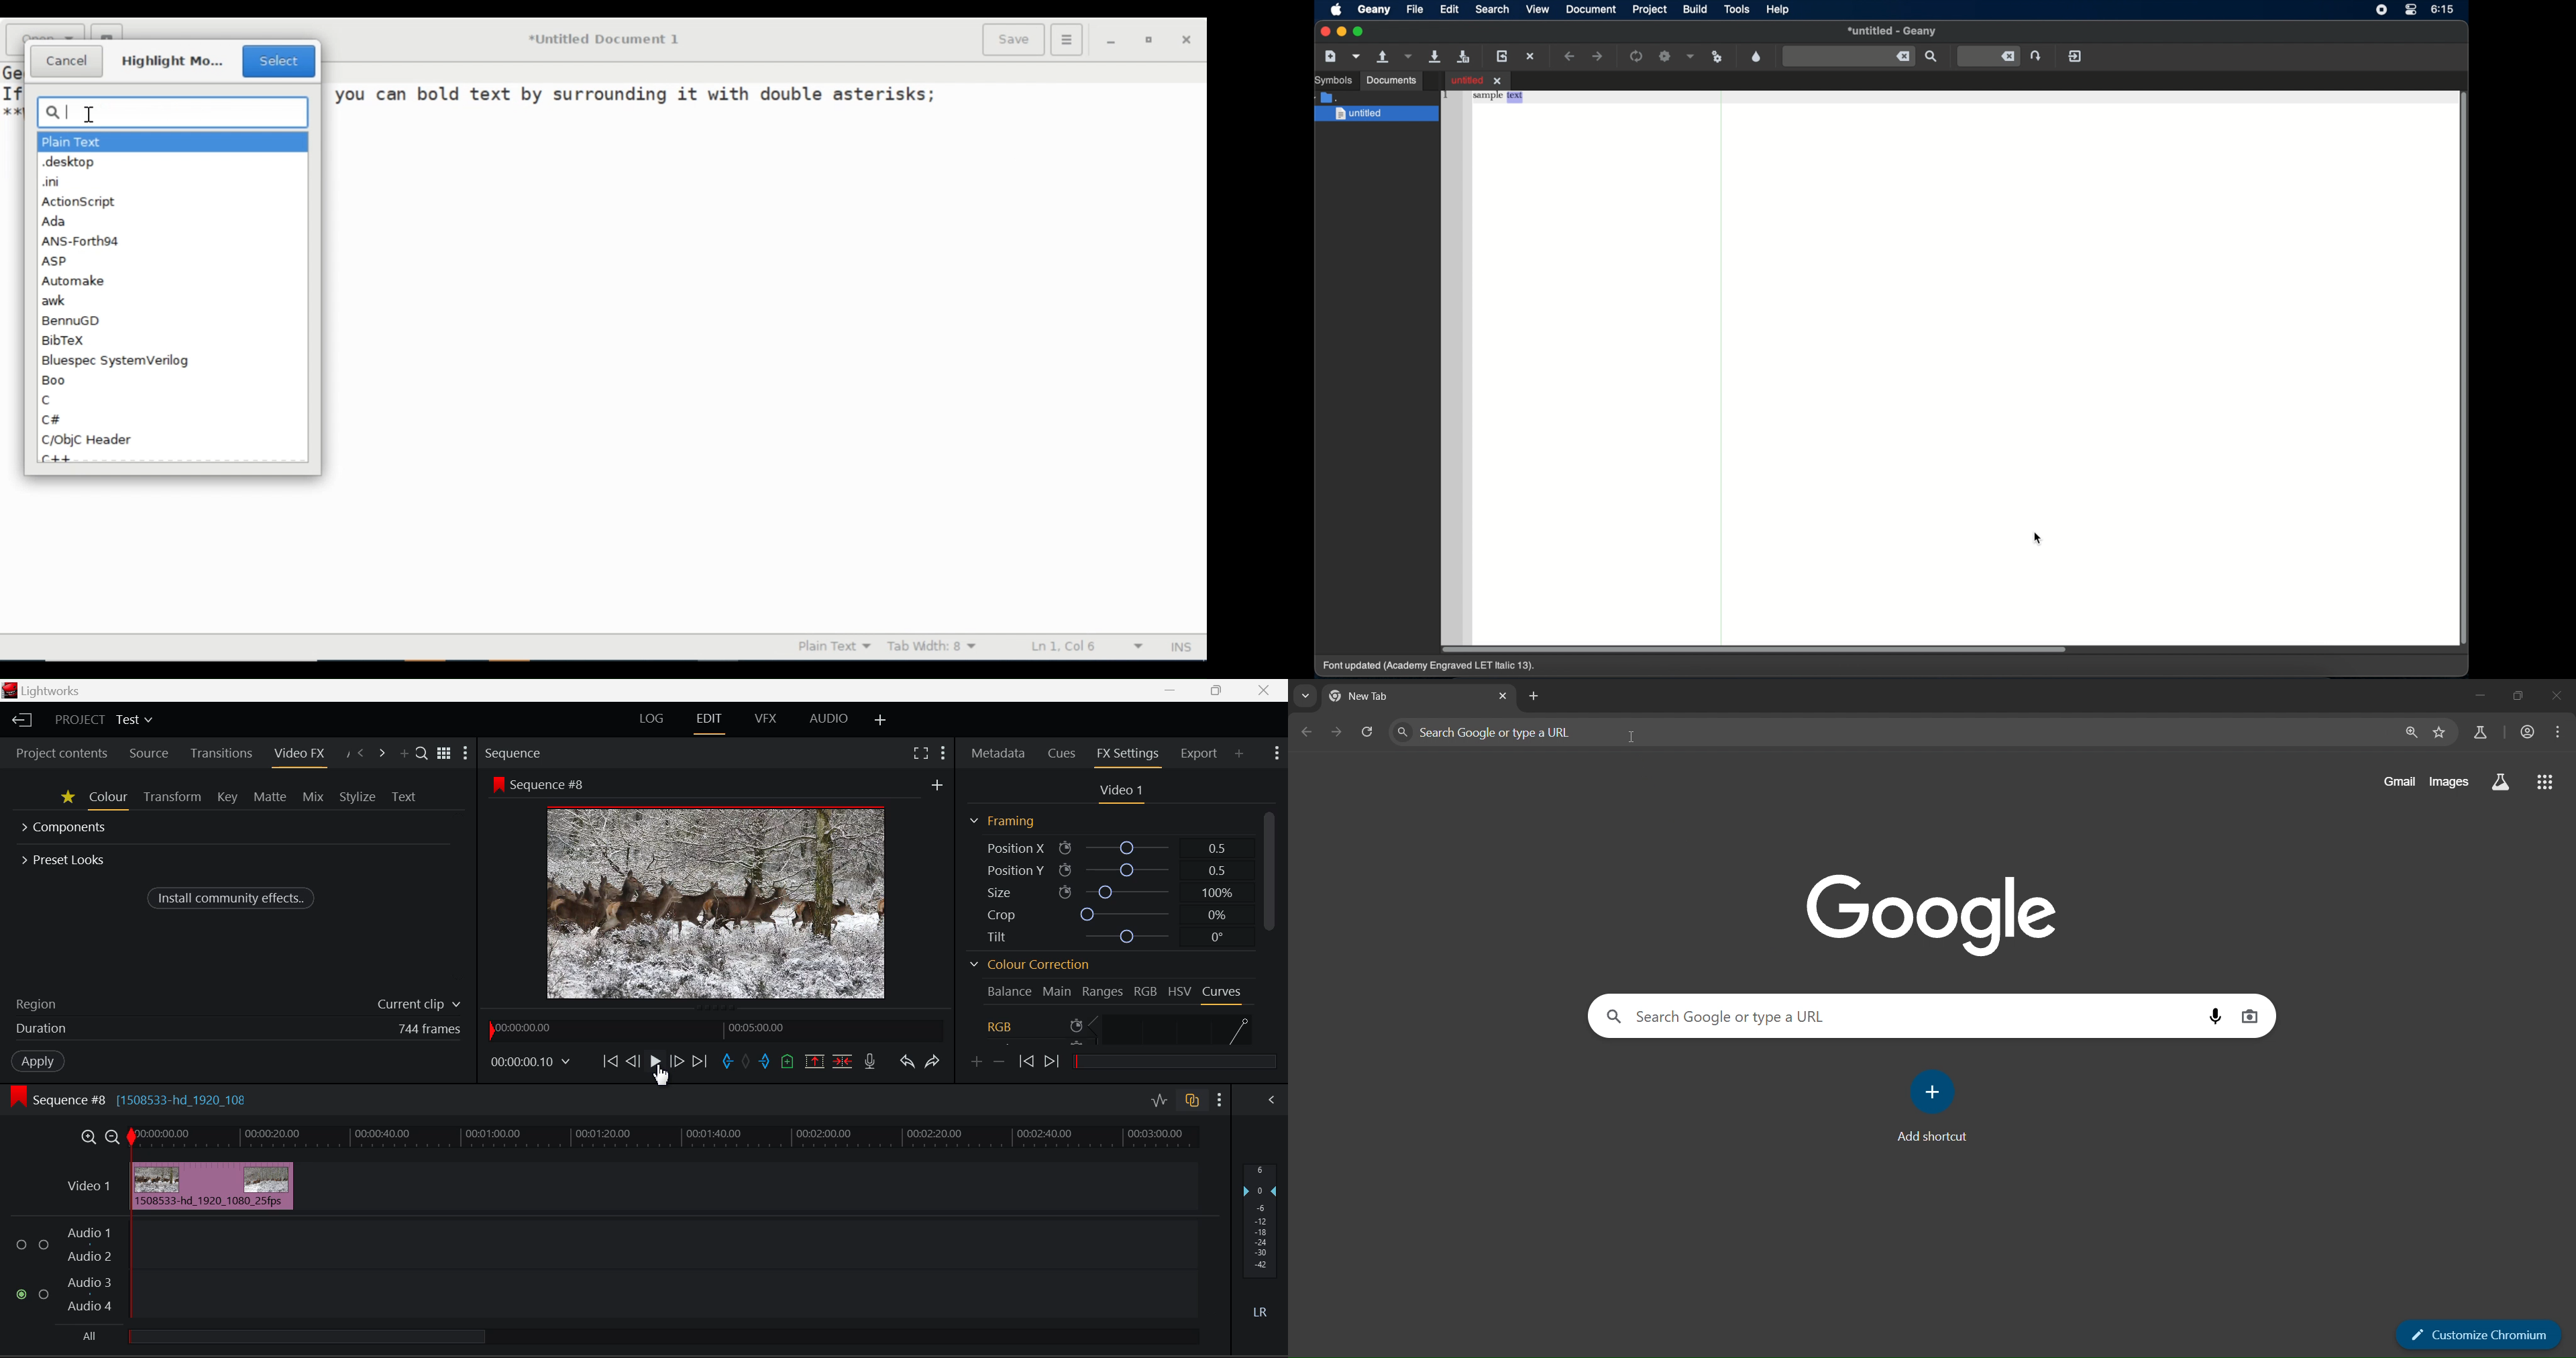 This screenshot has height=1372, width=2576. What do you see at coordinates (1499, 97) in the screenshot?
I see `sample text` at bounding box center [1499, 97].